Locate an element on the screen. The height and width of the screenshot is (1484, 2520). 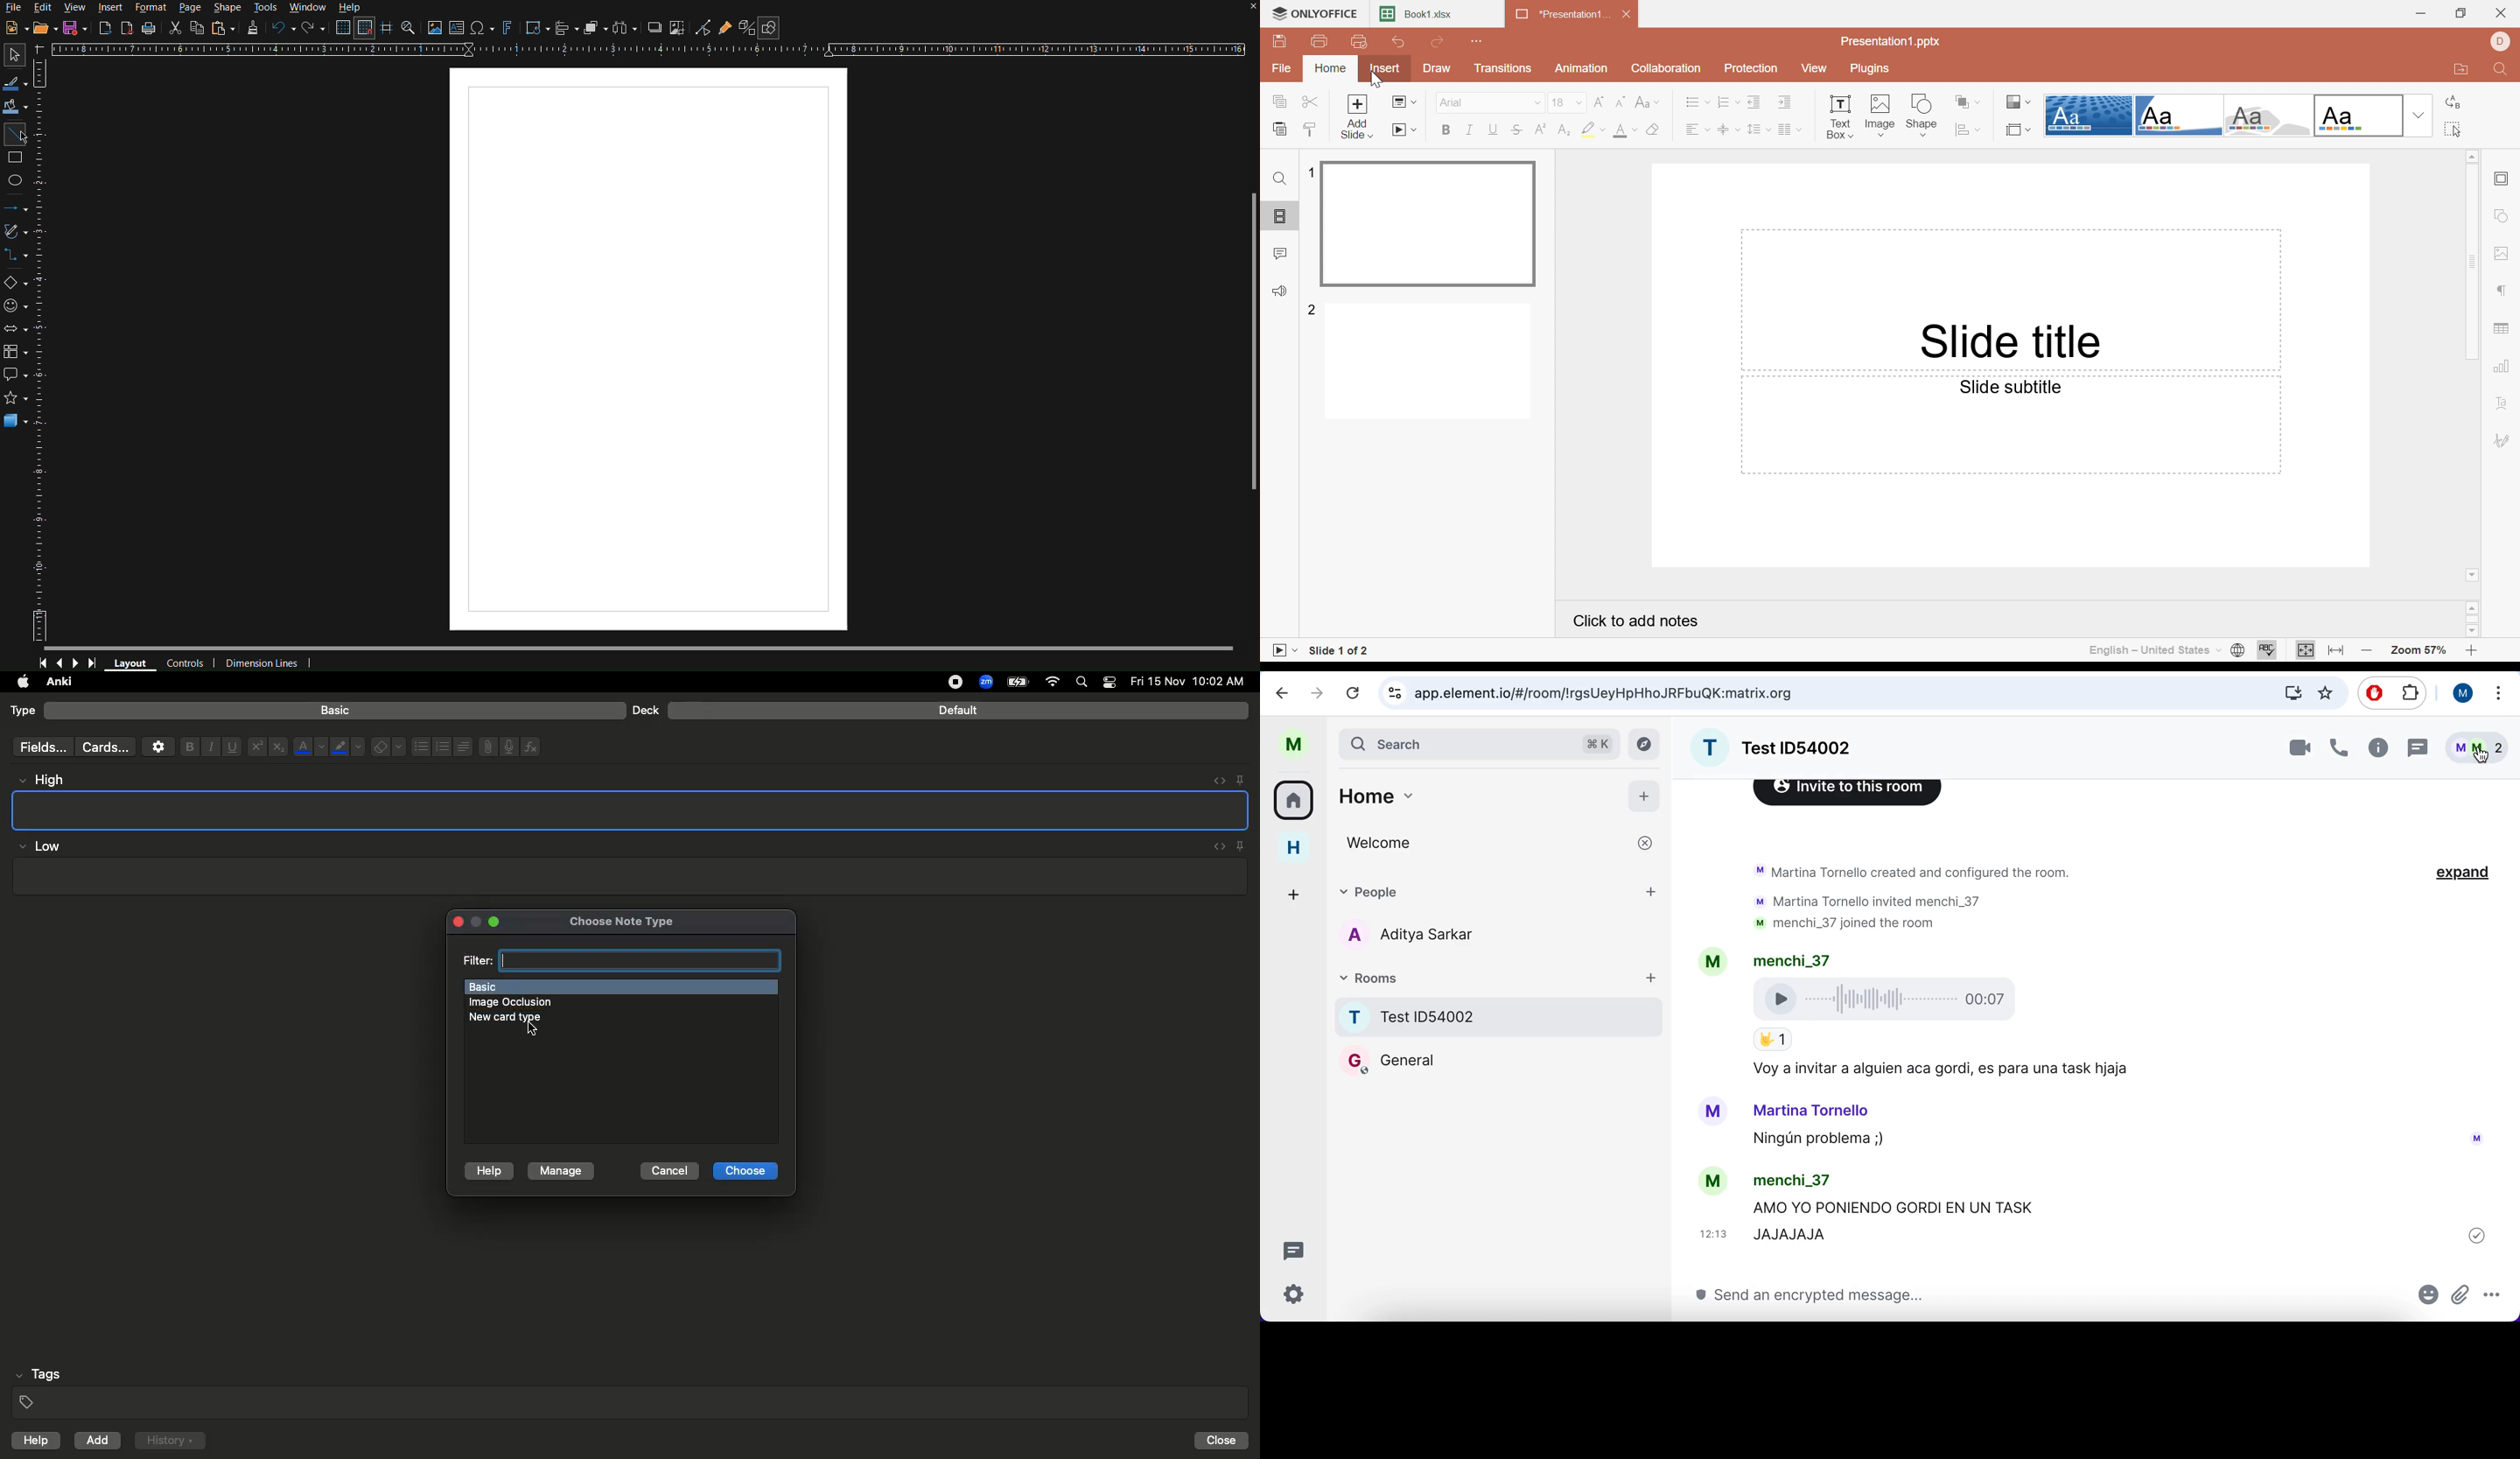
Manage is located at coordinates (561, 1172).